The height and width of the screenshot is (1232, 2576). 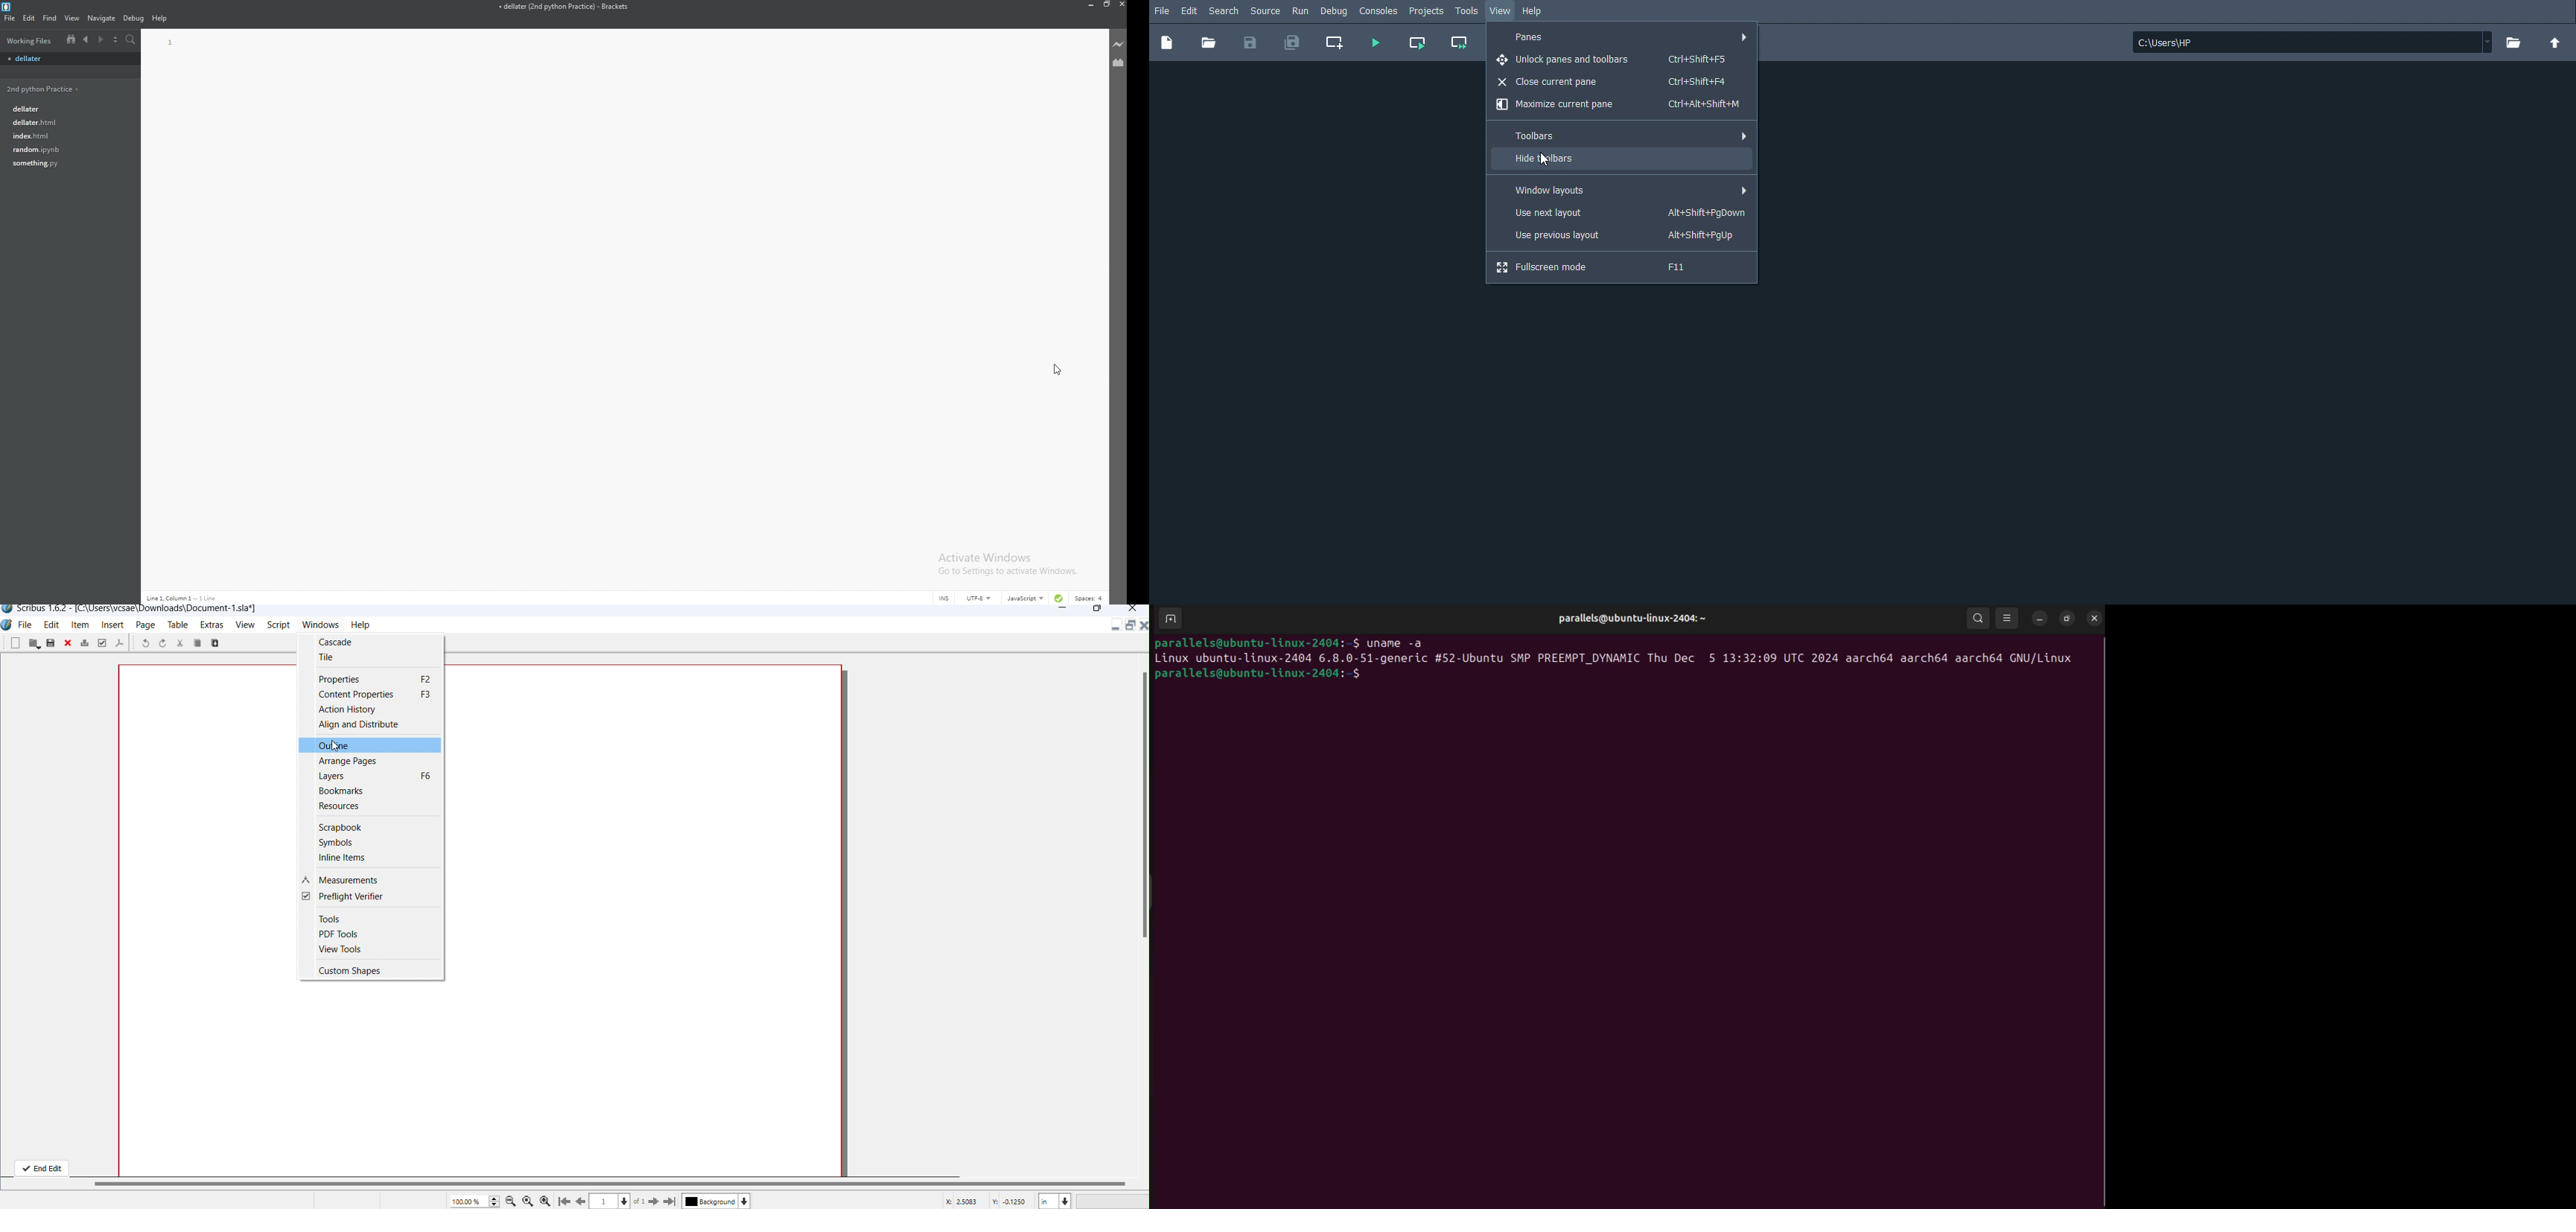 I want to click on Change to parent directory, so click(x=2554, y=42).